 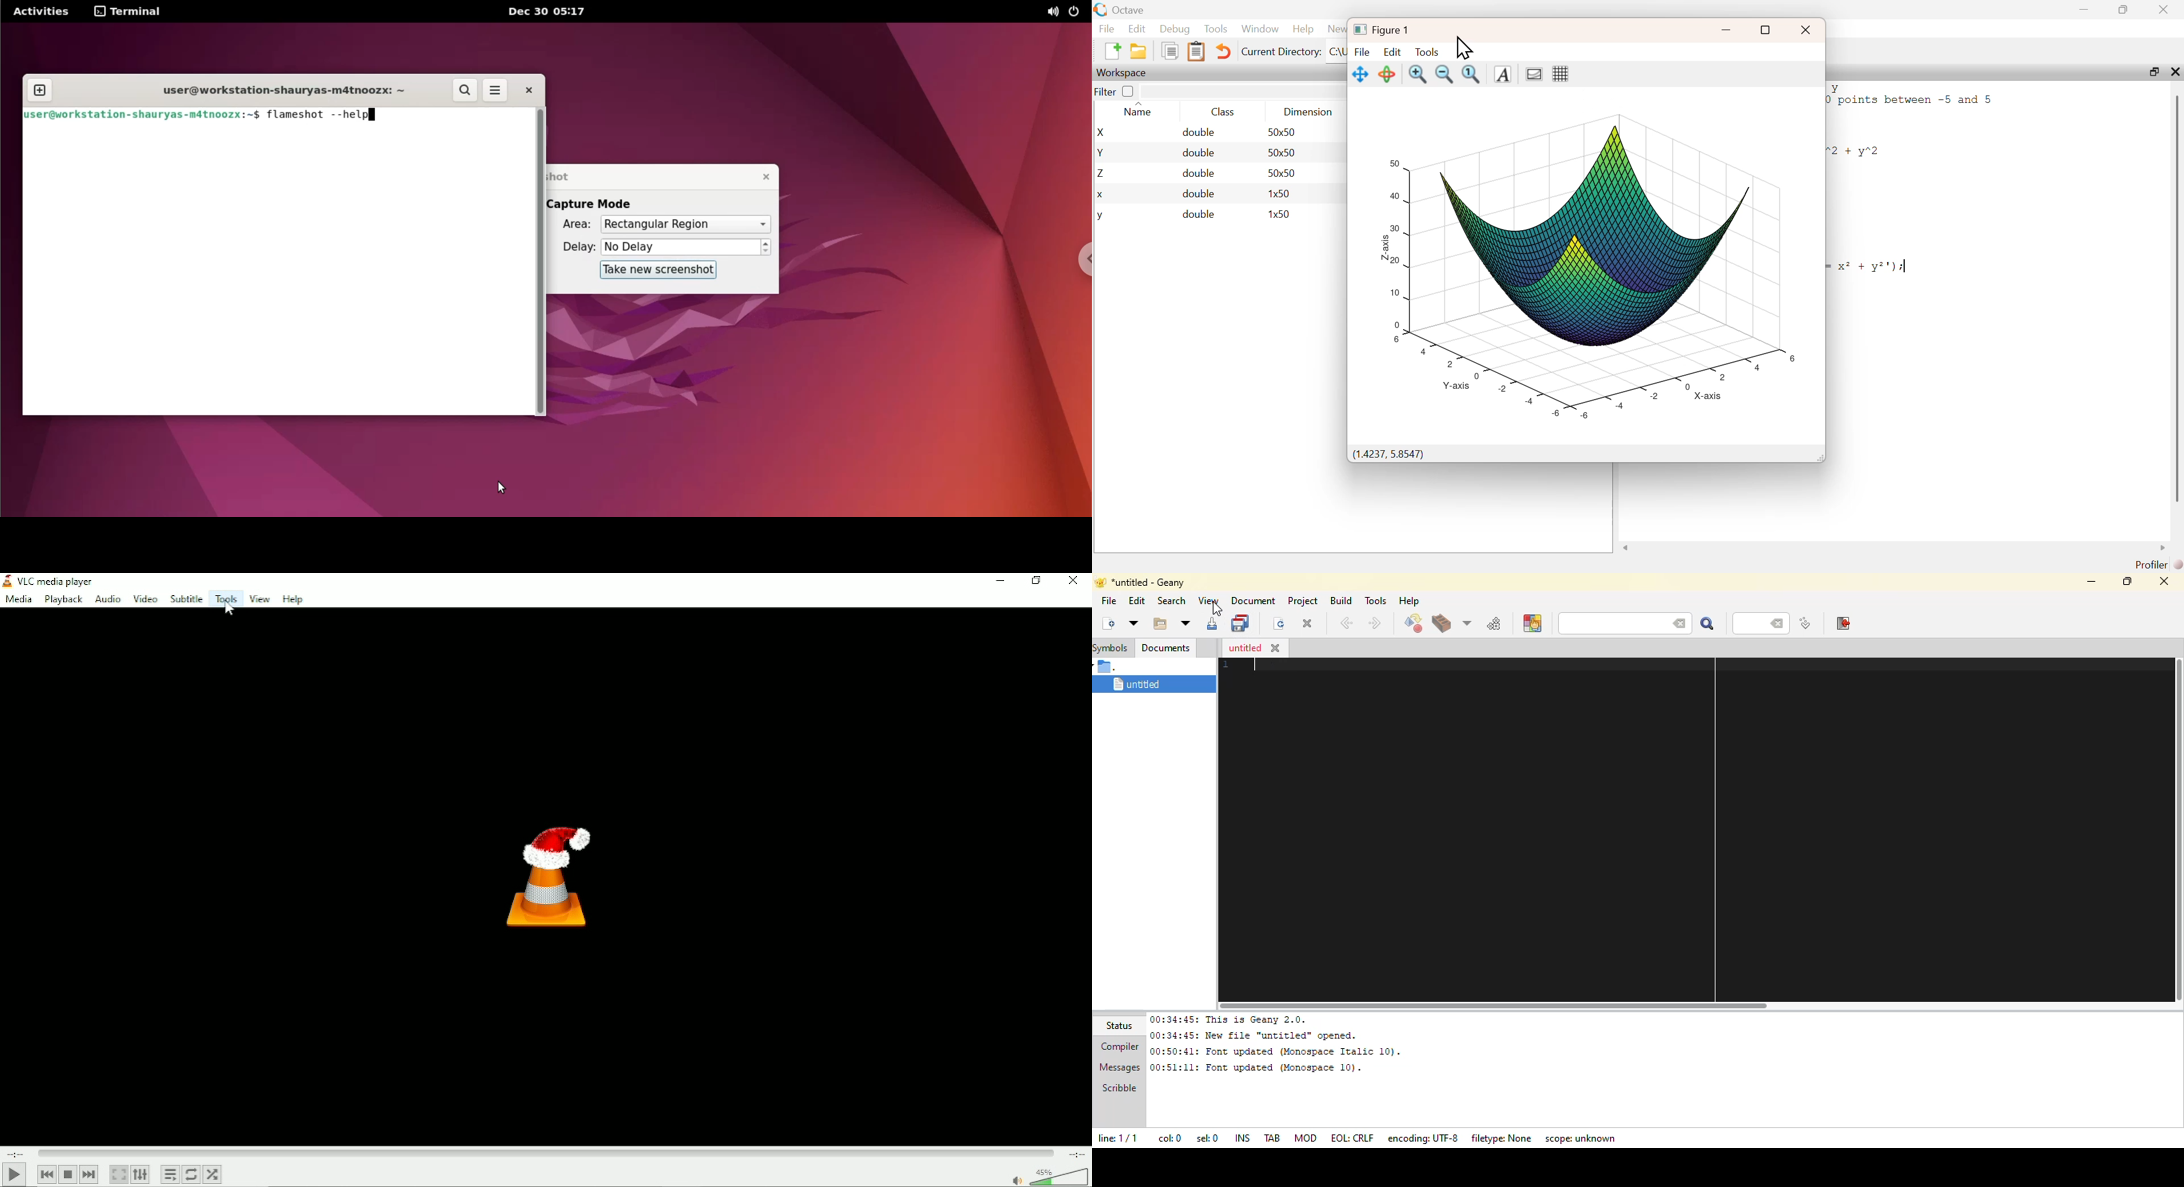 I want to click on Current Directory:, so click(x=1282, y=52).